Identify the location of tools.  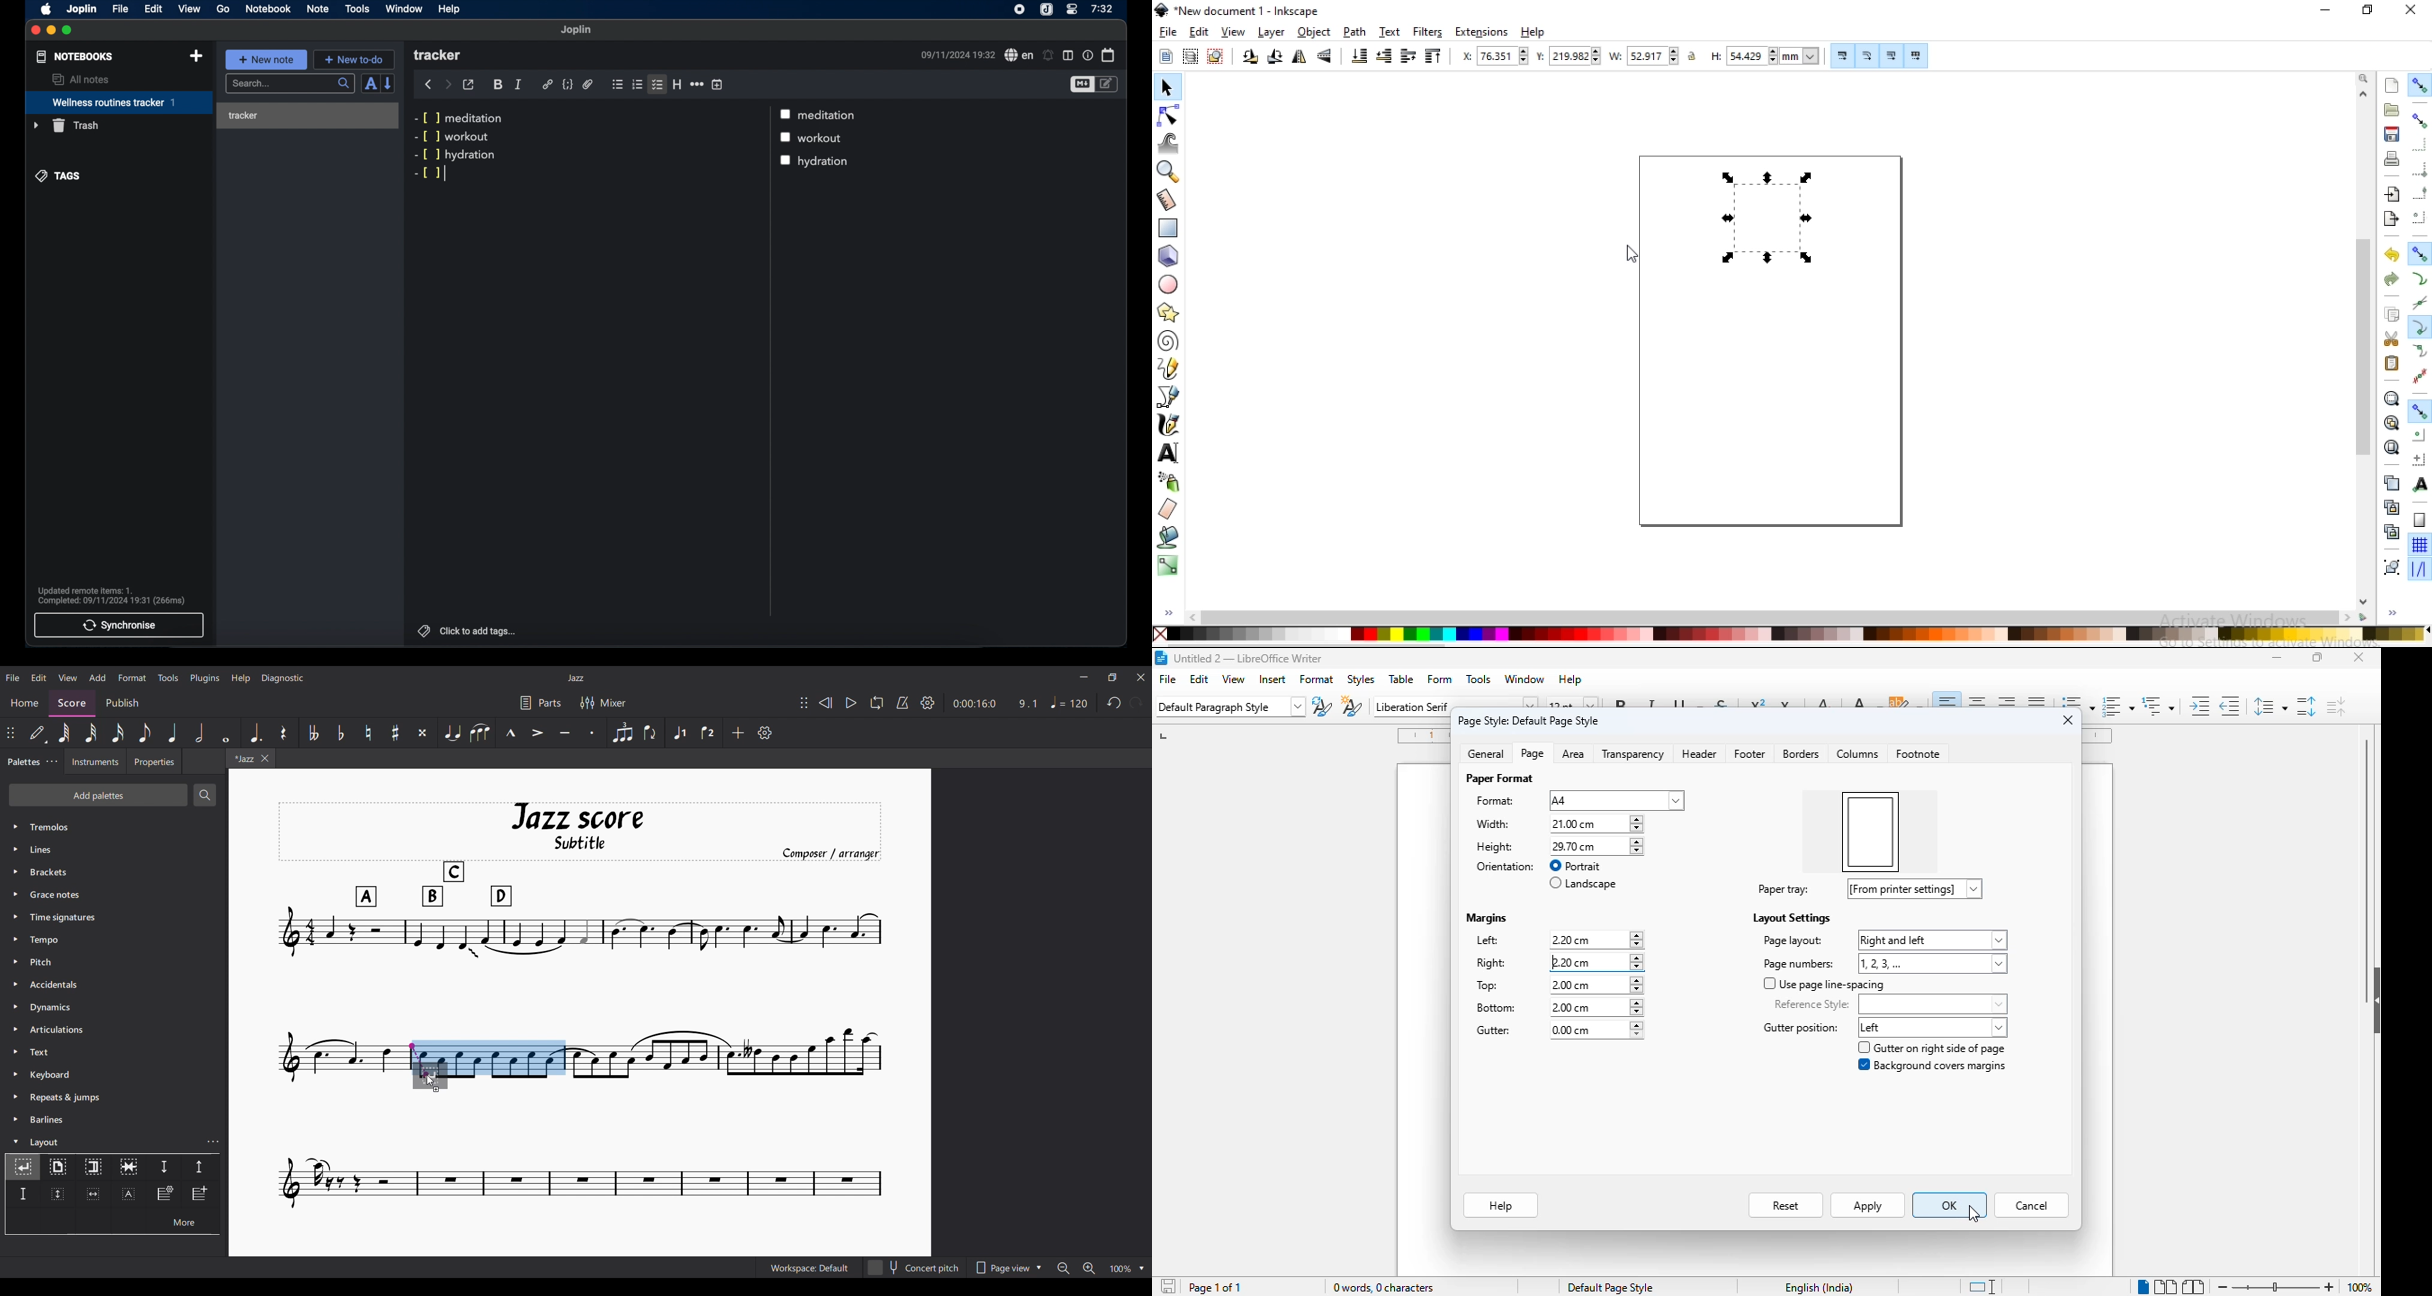
(1479, 679).